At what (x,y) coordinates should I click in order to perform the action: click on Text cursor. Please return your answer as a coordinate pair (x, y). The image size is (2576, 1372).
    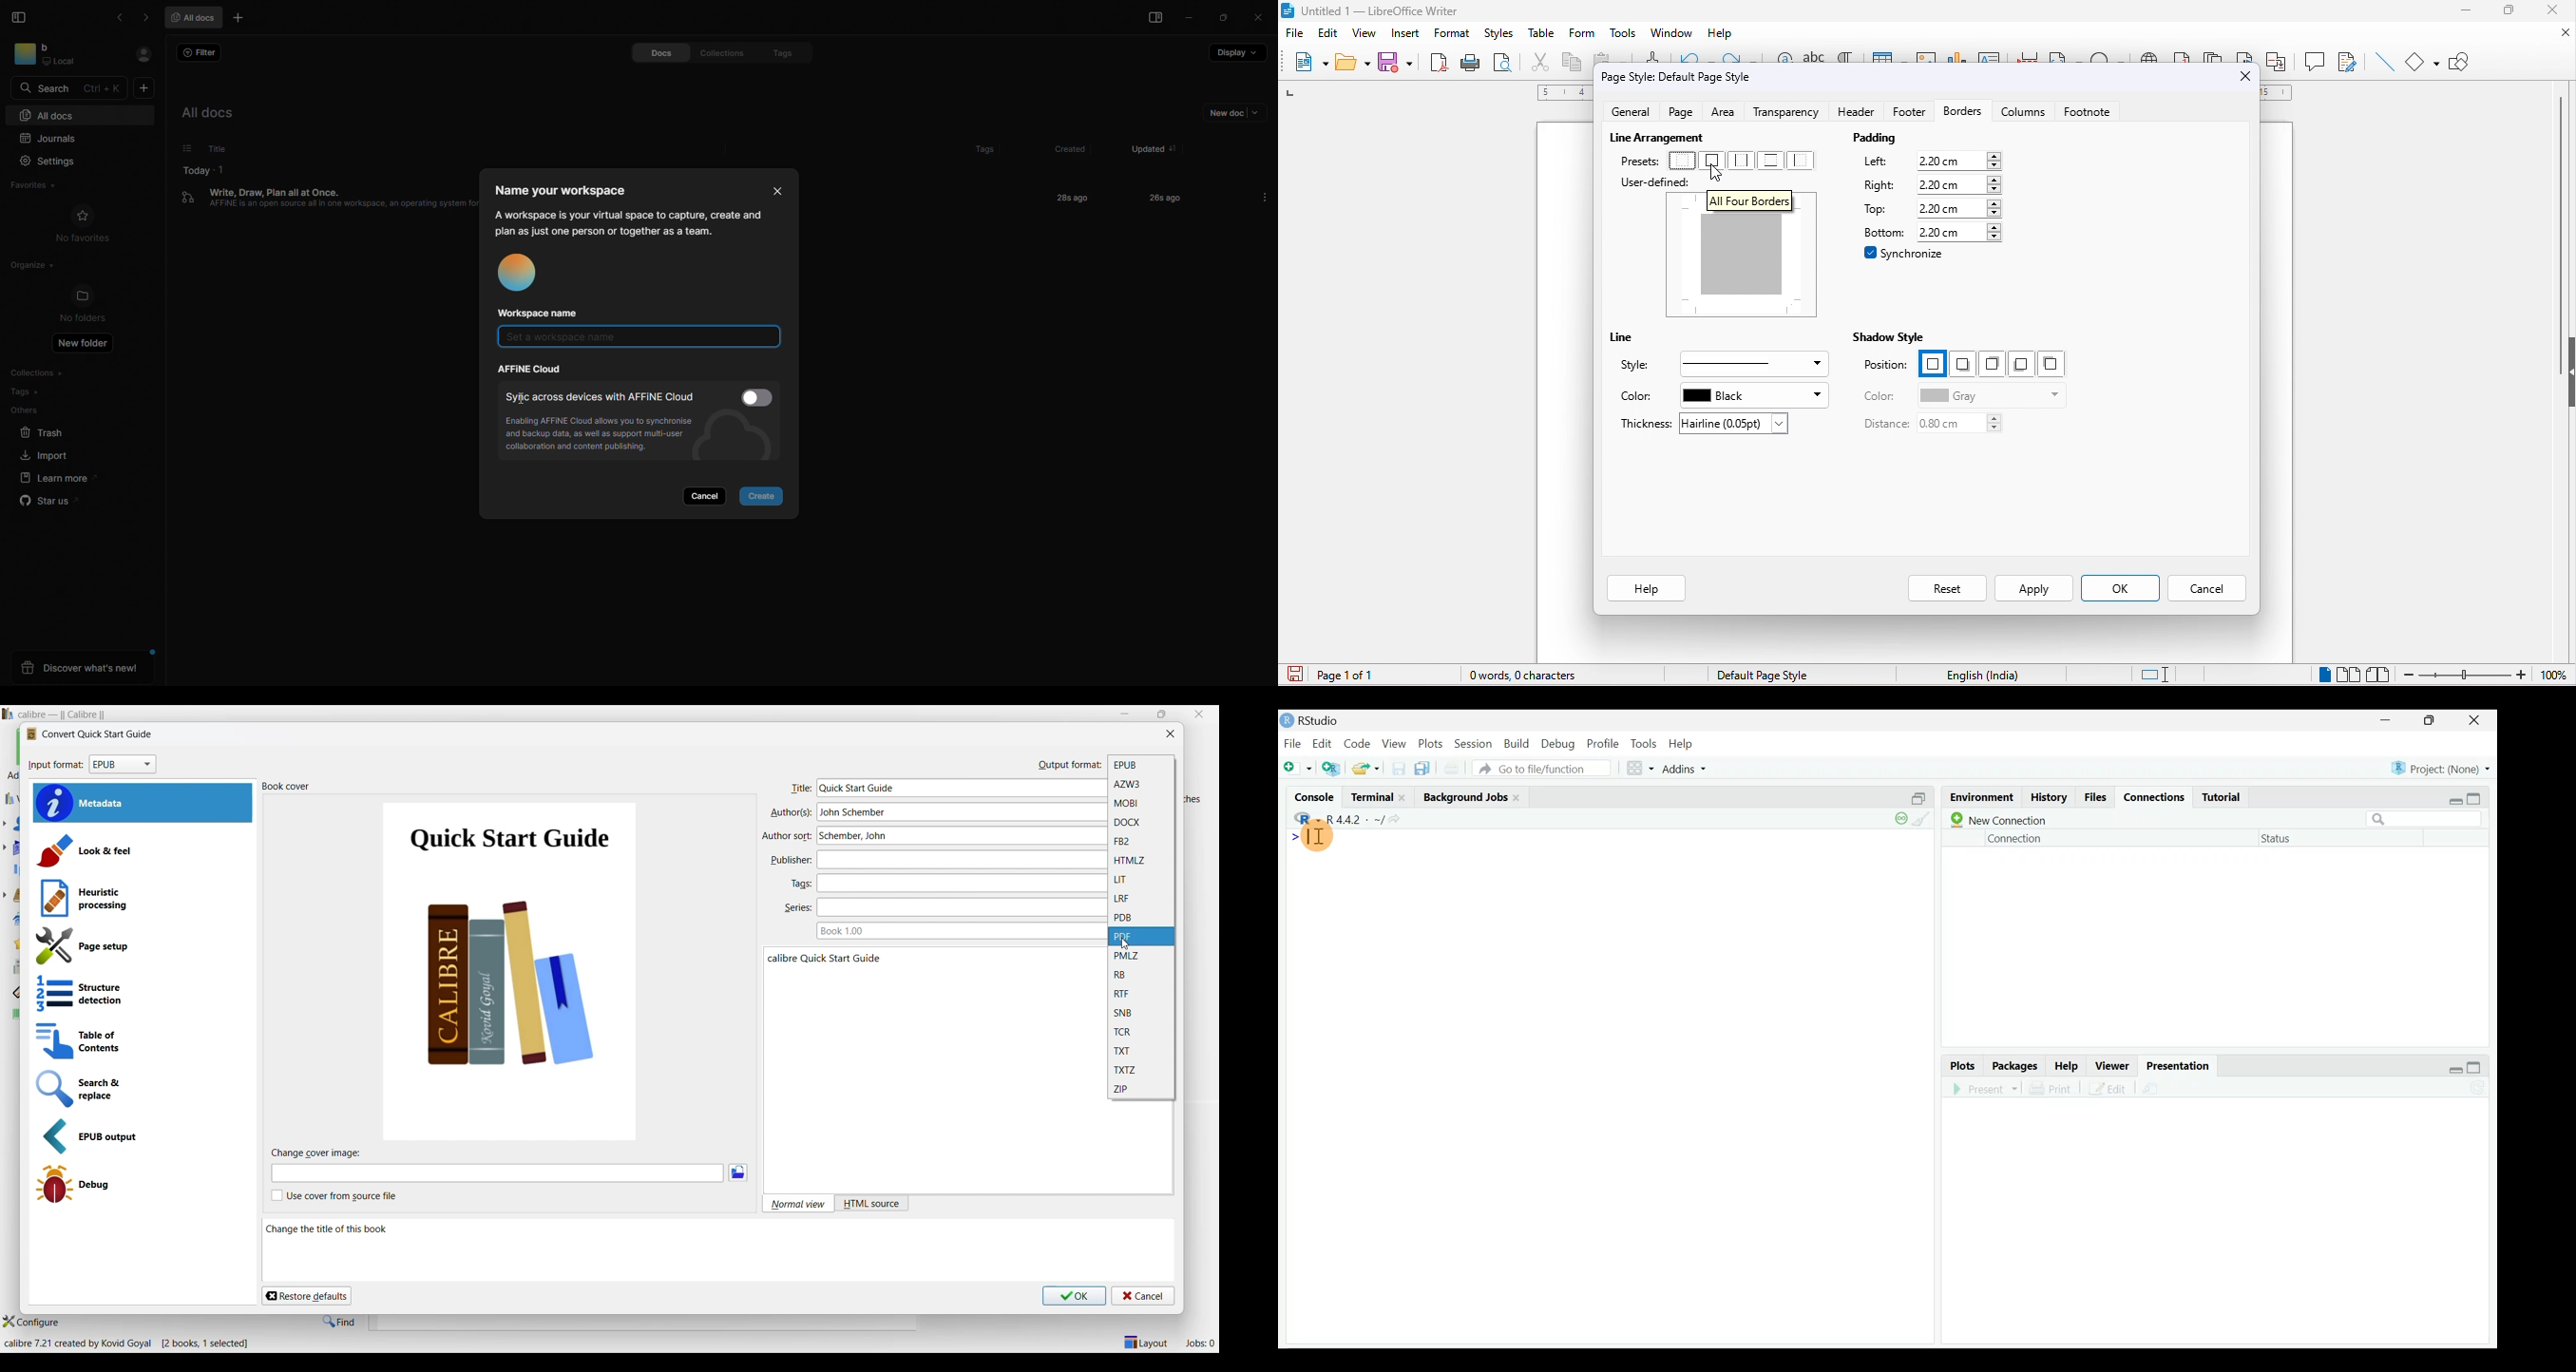
    Looking at the image, I should click on (1324, 838).